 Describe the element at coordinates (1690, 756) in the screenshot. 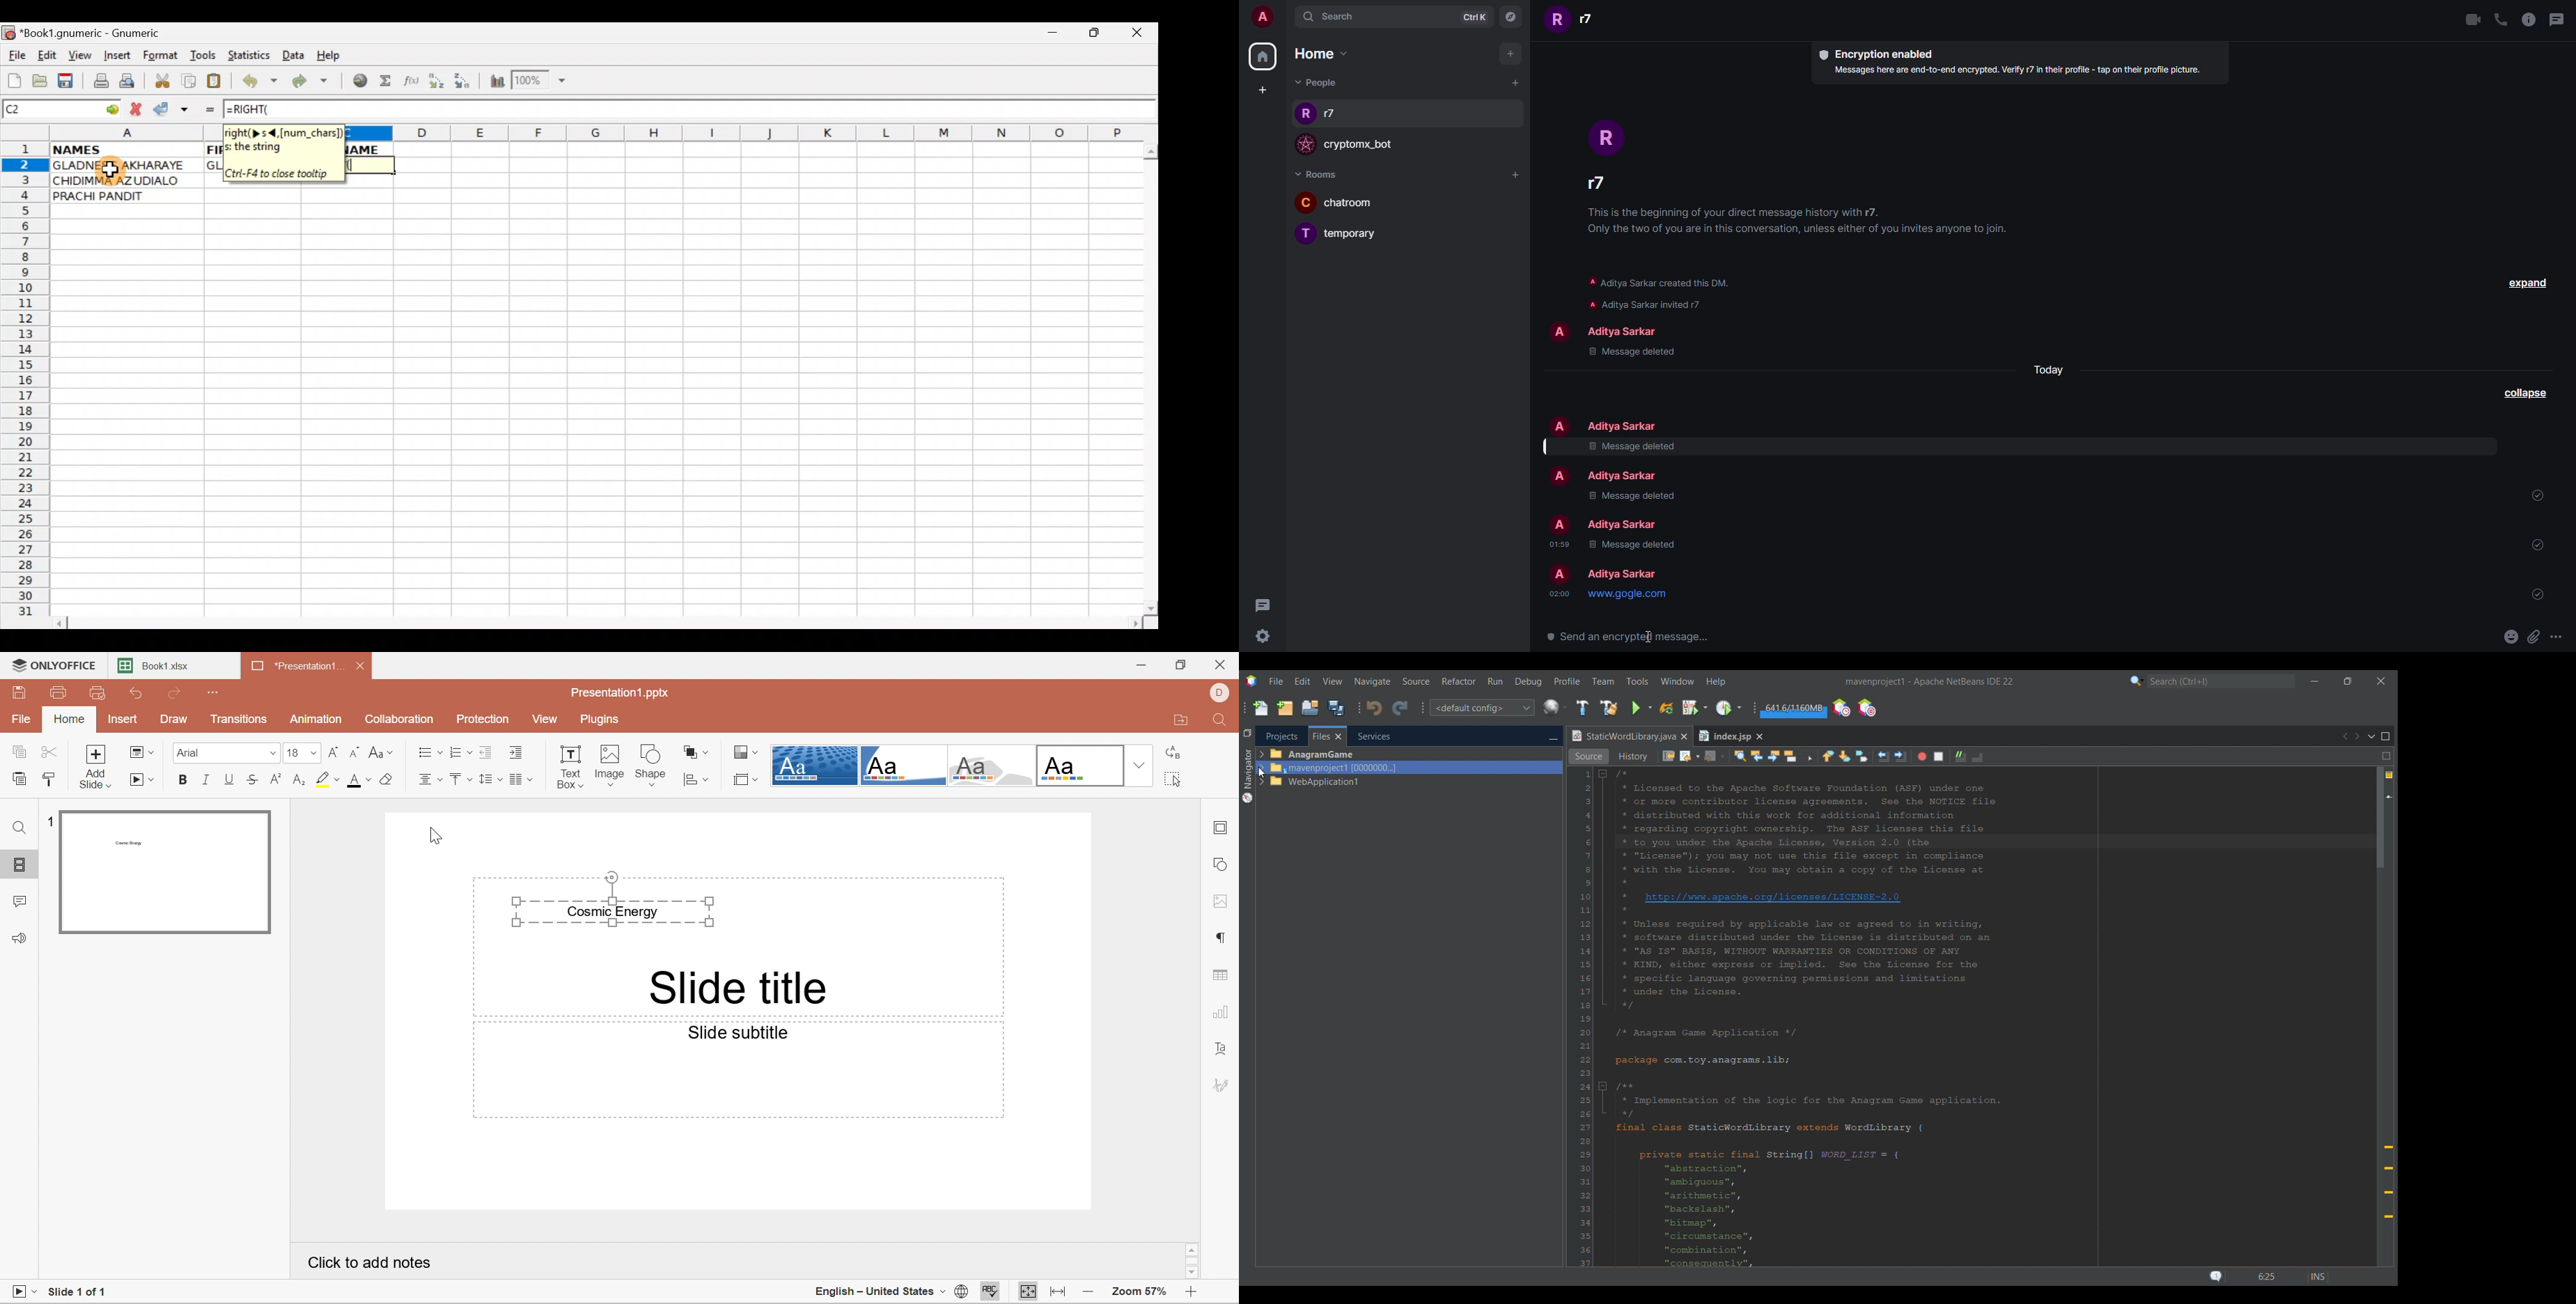

I see `Back options` at that location.